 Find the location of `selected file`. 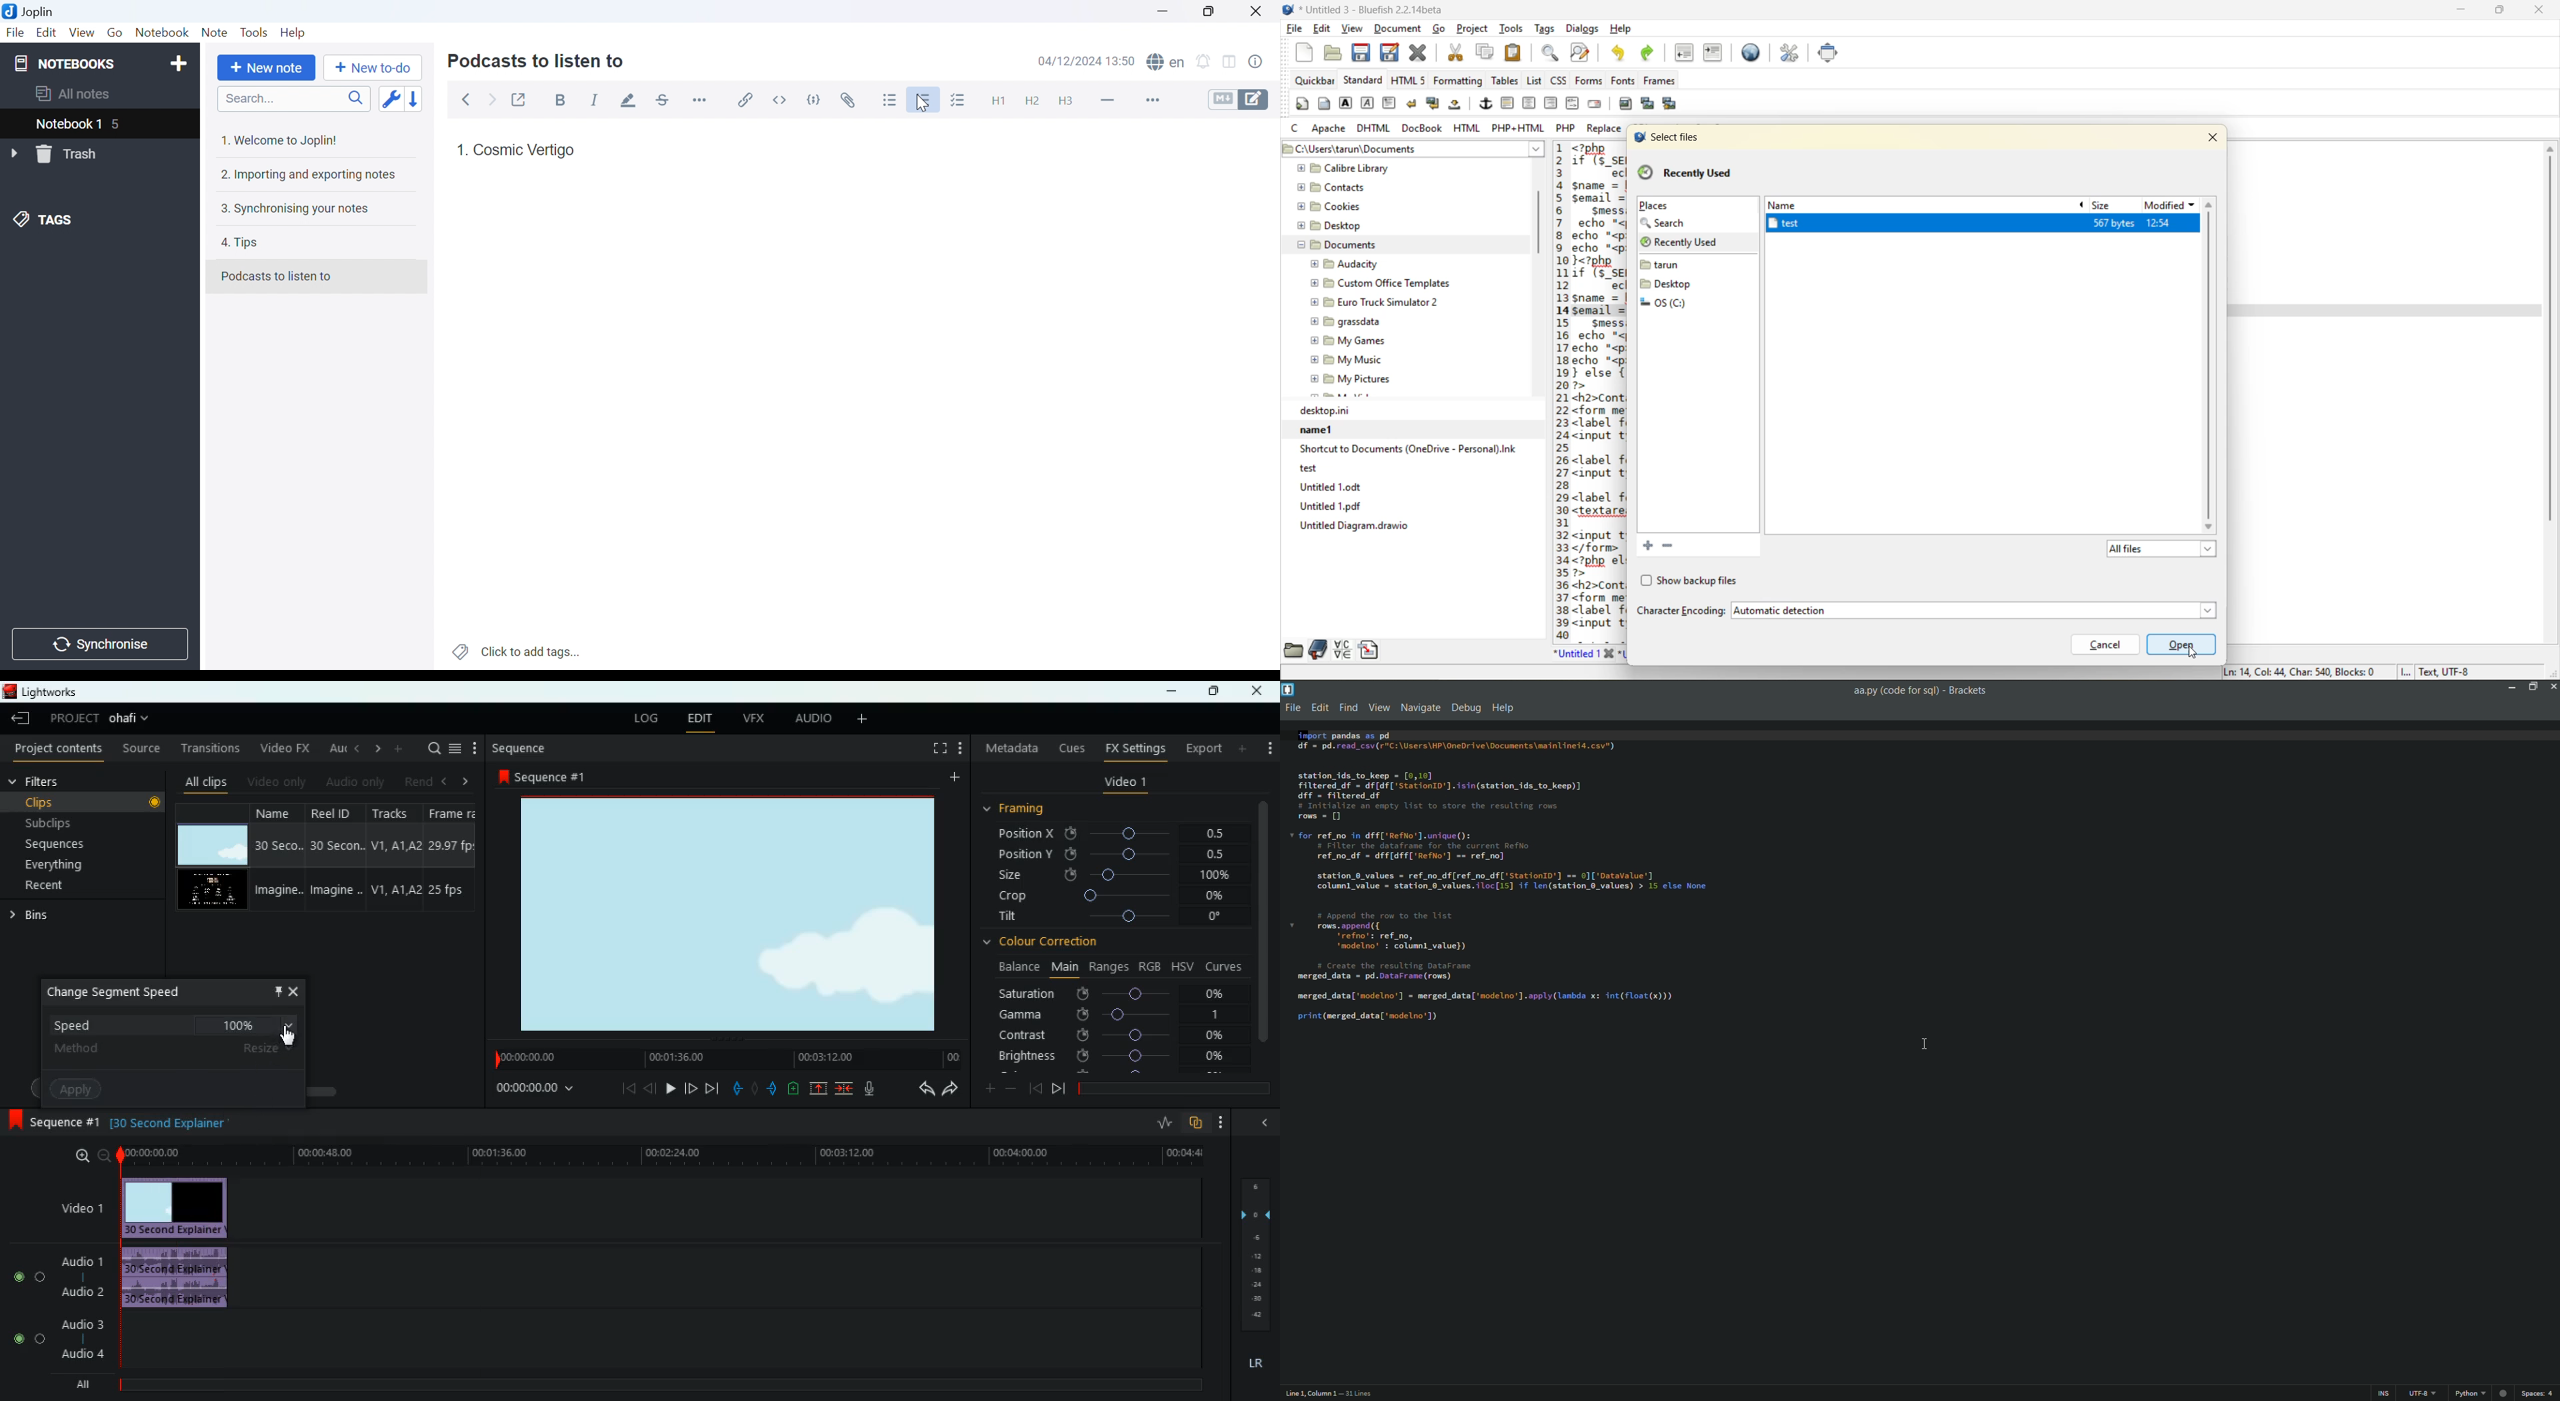

selected file is located at coordinates (1827, 225).